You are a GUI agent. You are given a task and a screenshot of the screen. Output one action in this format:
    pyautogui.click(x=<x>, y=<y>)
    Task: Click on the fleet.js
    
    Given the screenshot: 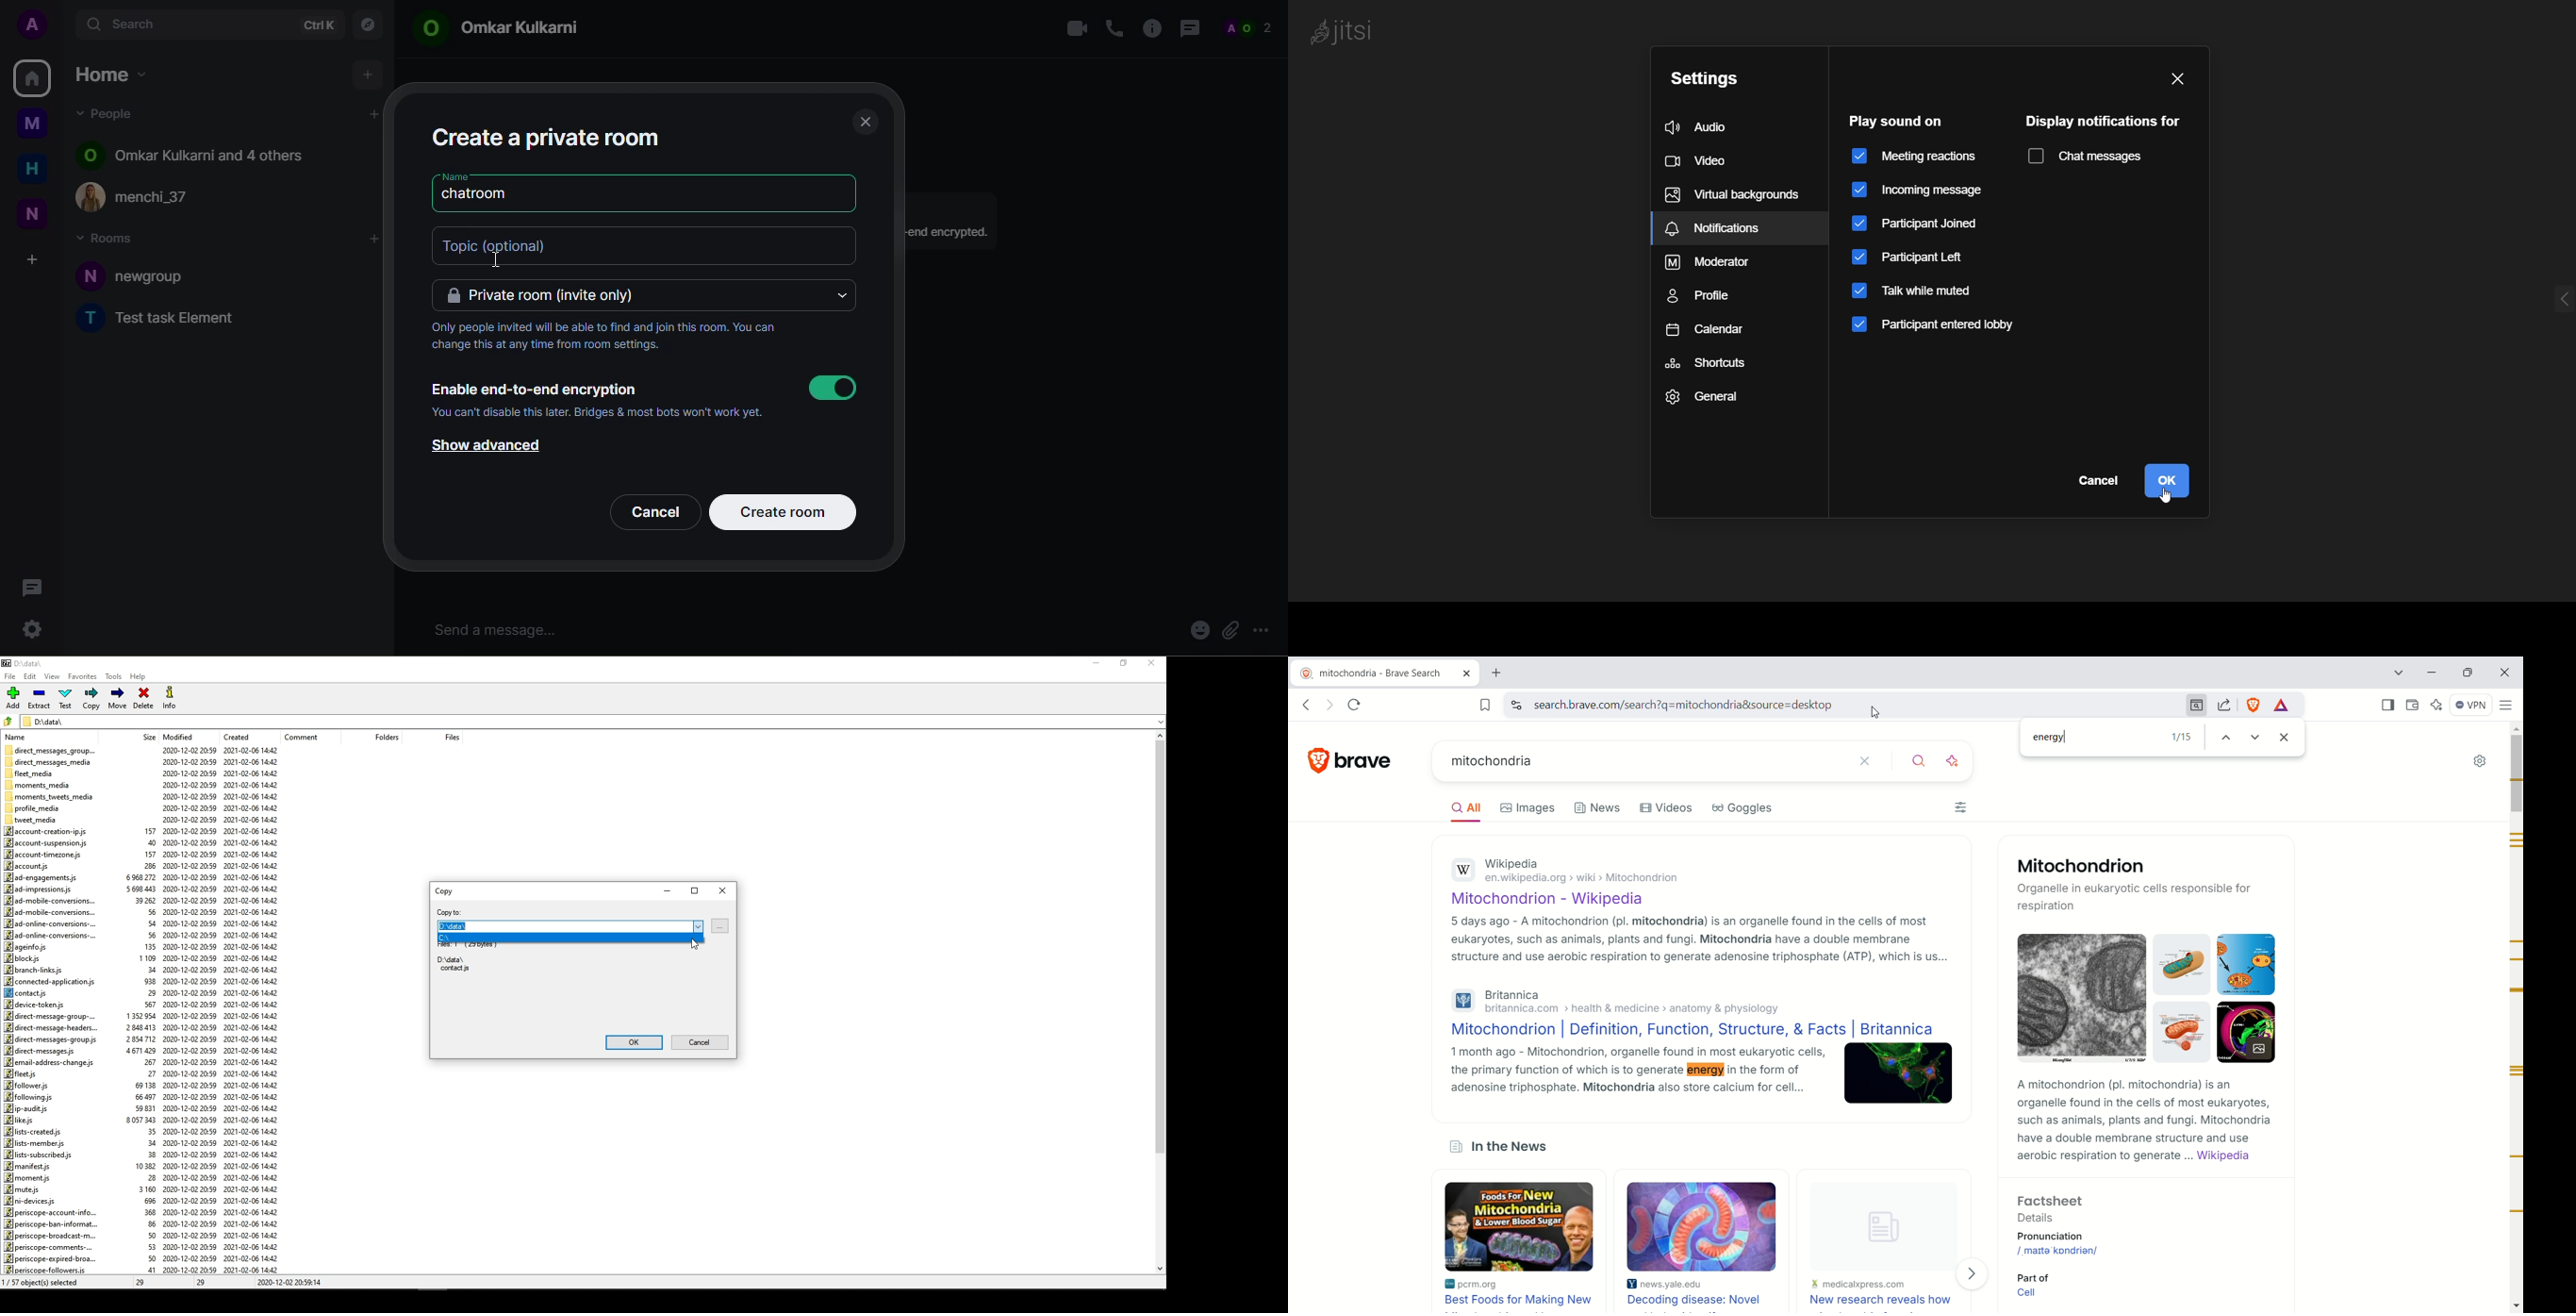 What is the action you would take?
    pyautogui.click(x=22, y=1073)
    